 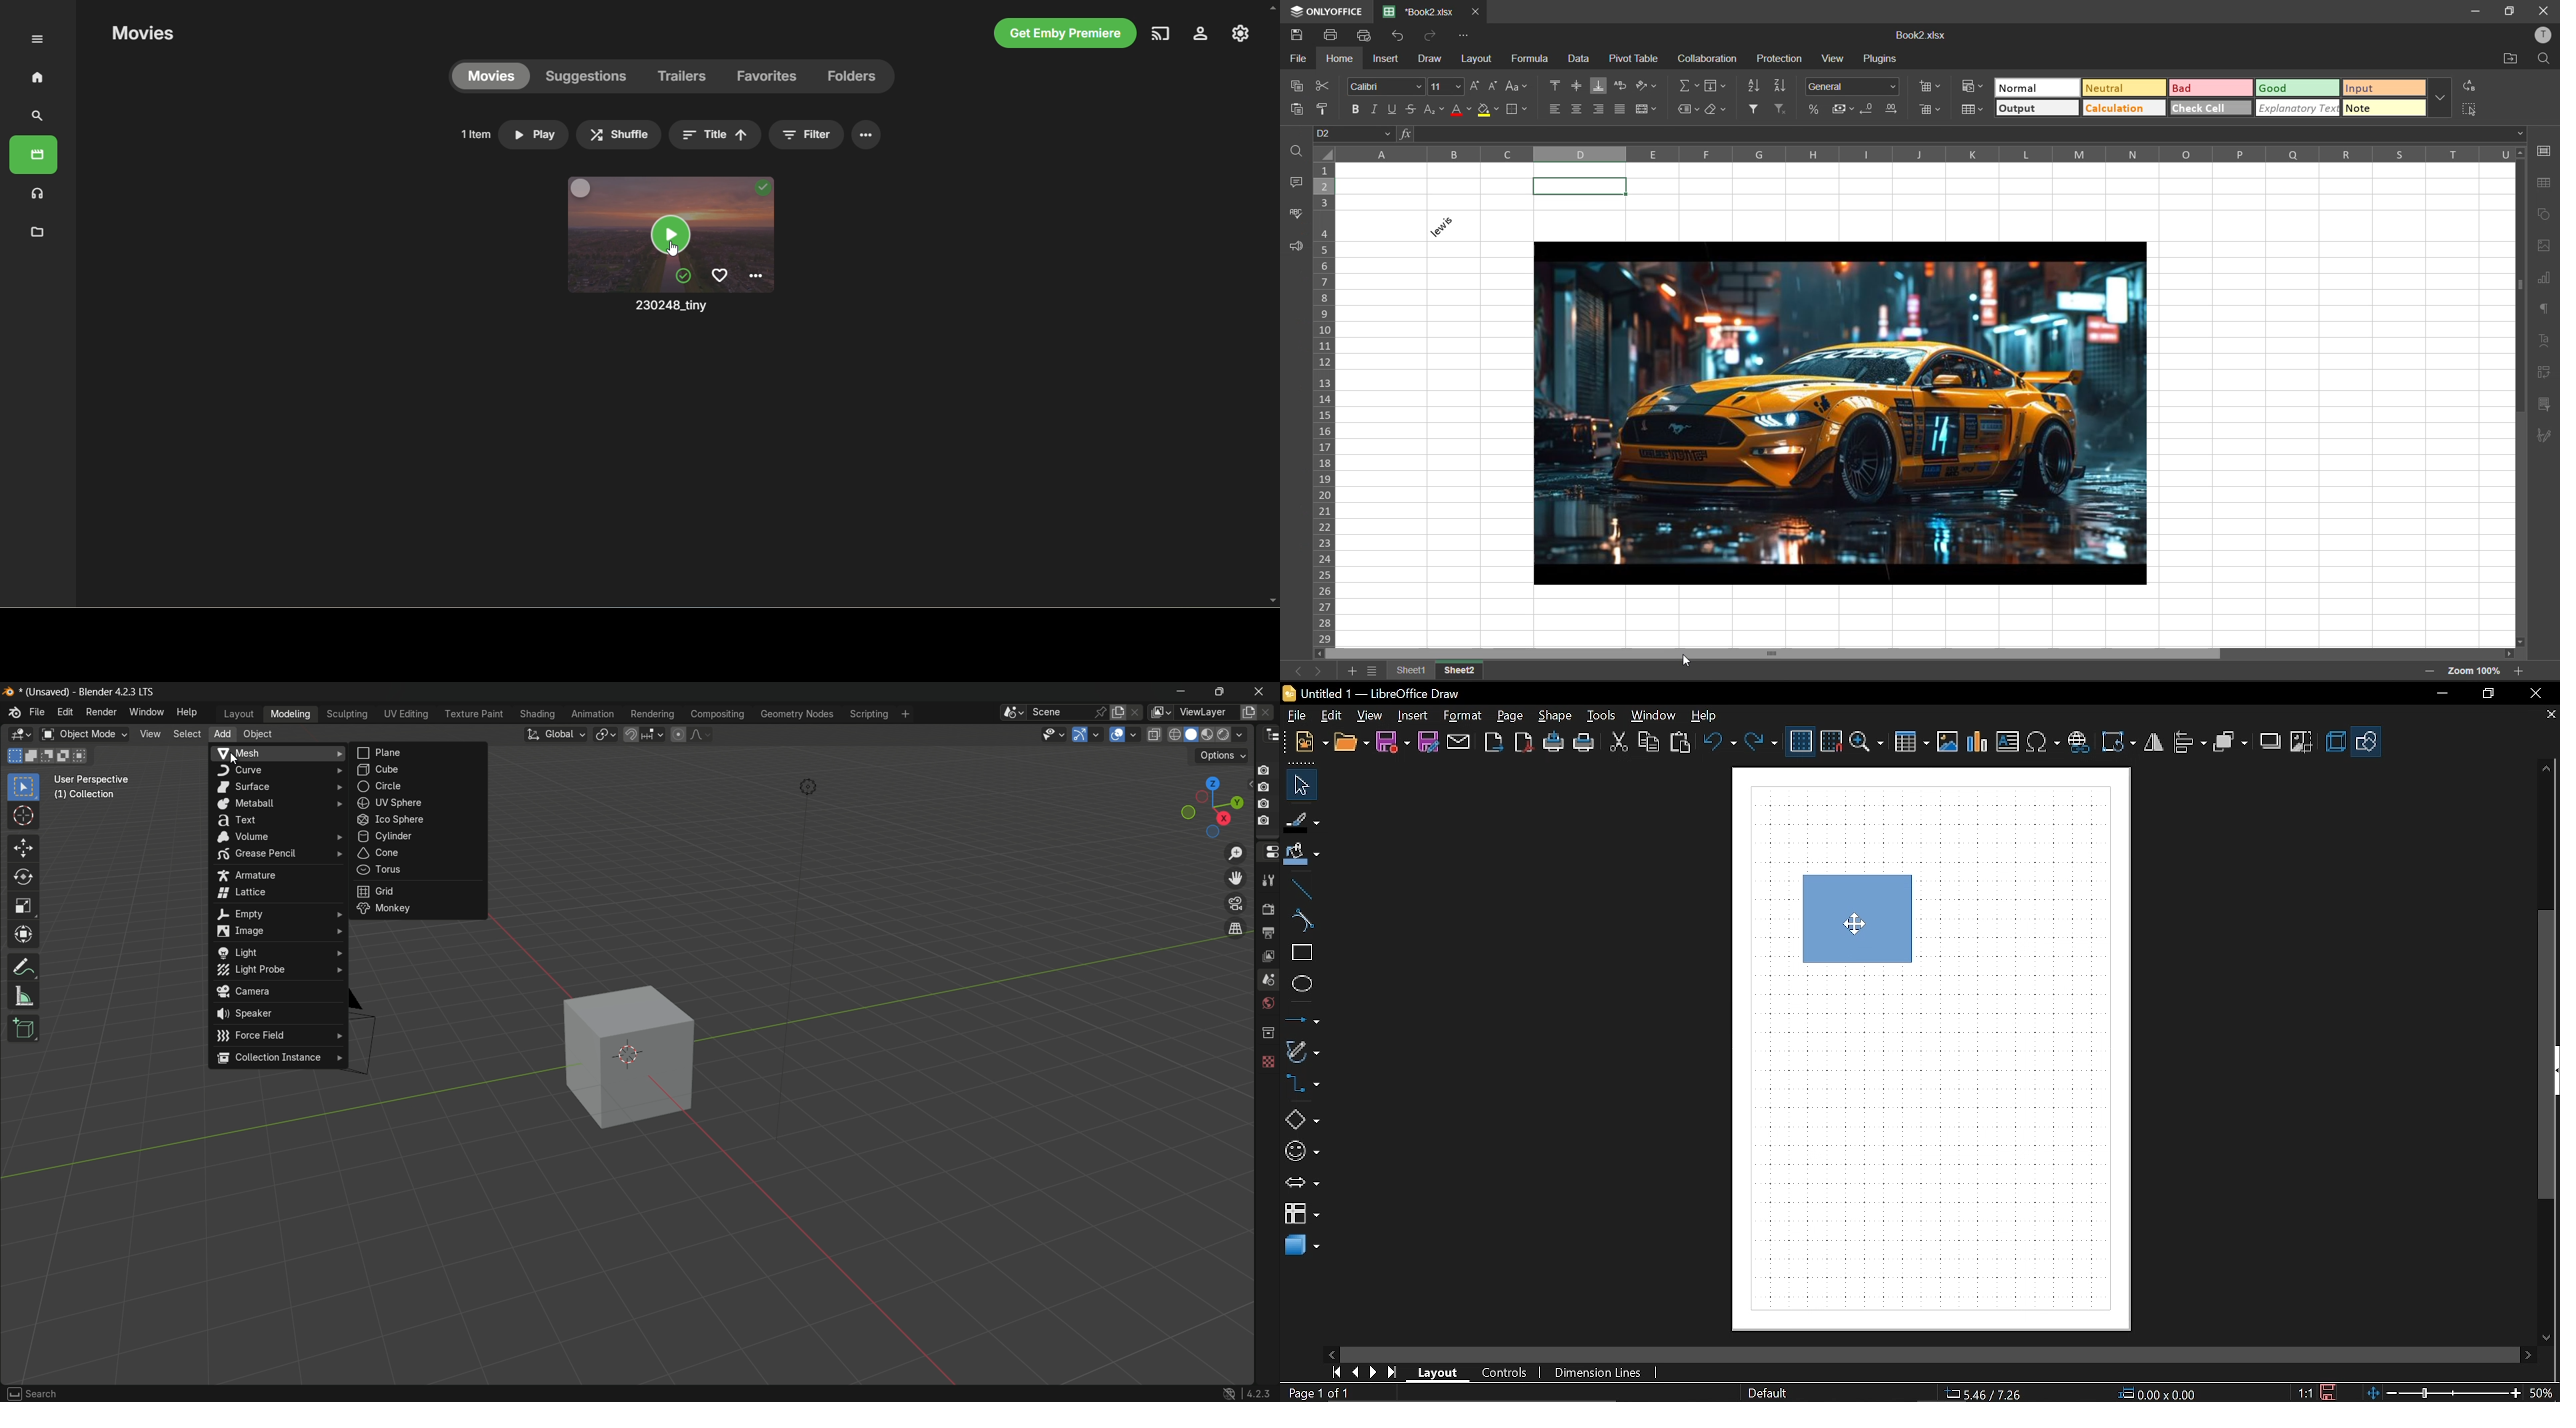 What do you see at coordinates (2365, 743) in the screenshot?
I see `Basic shapes` at bounding box center [2365, 743].